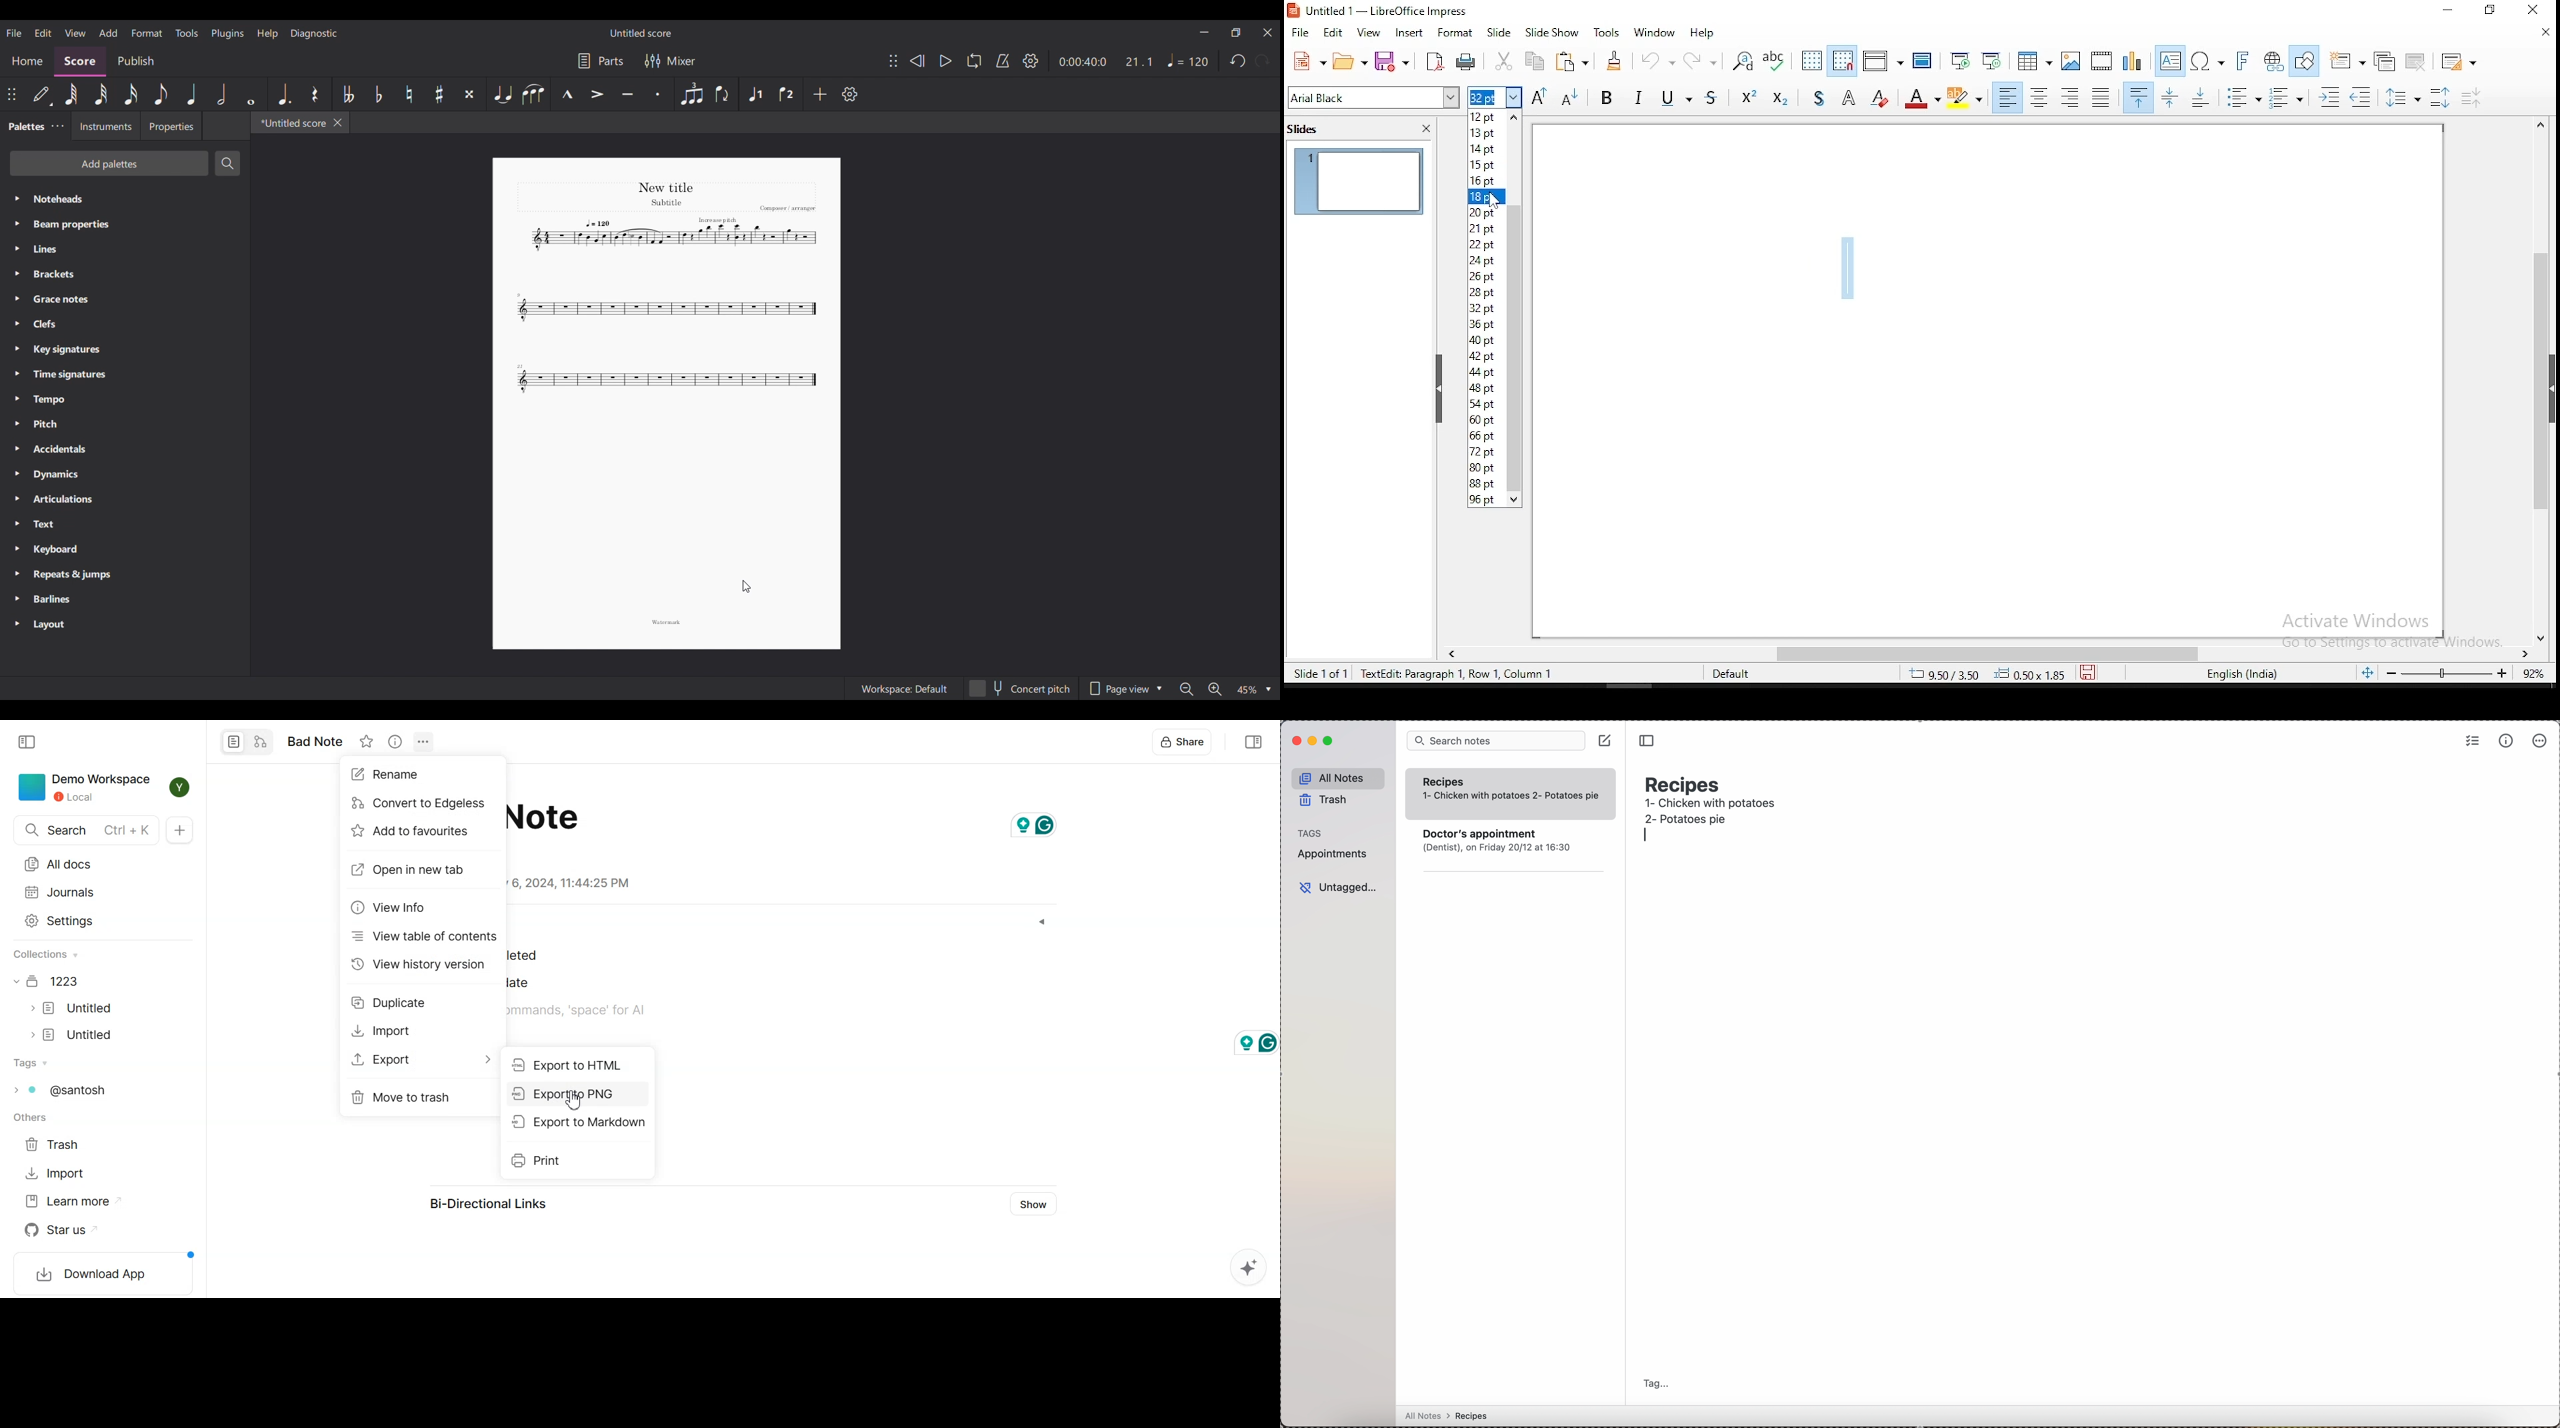 This screenshot has width=2576, height=1428. Describe the element at coordinates (1538, 97) in the screenshot. I see `Increase font size` at that location.